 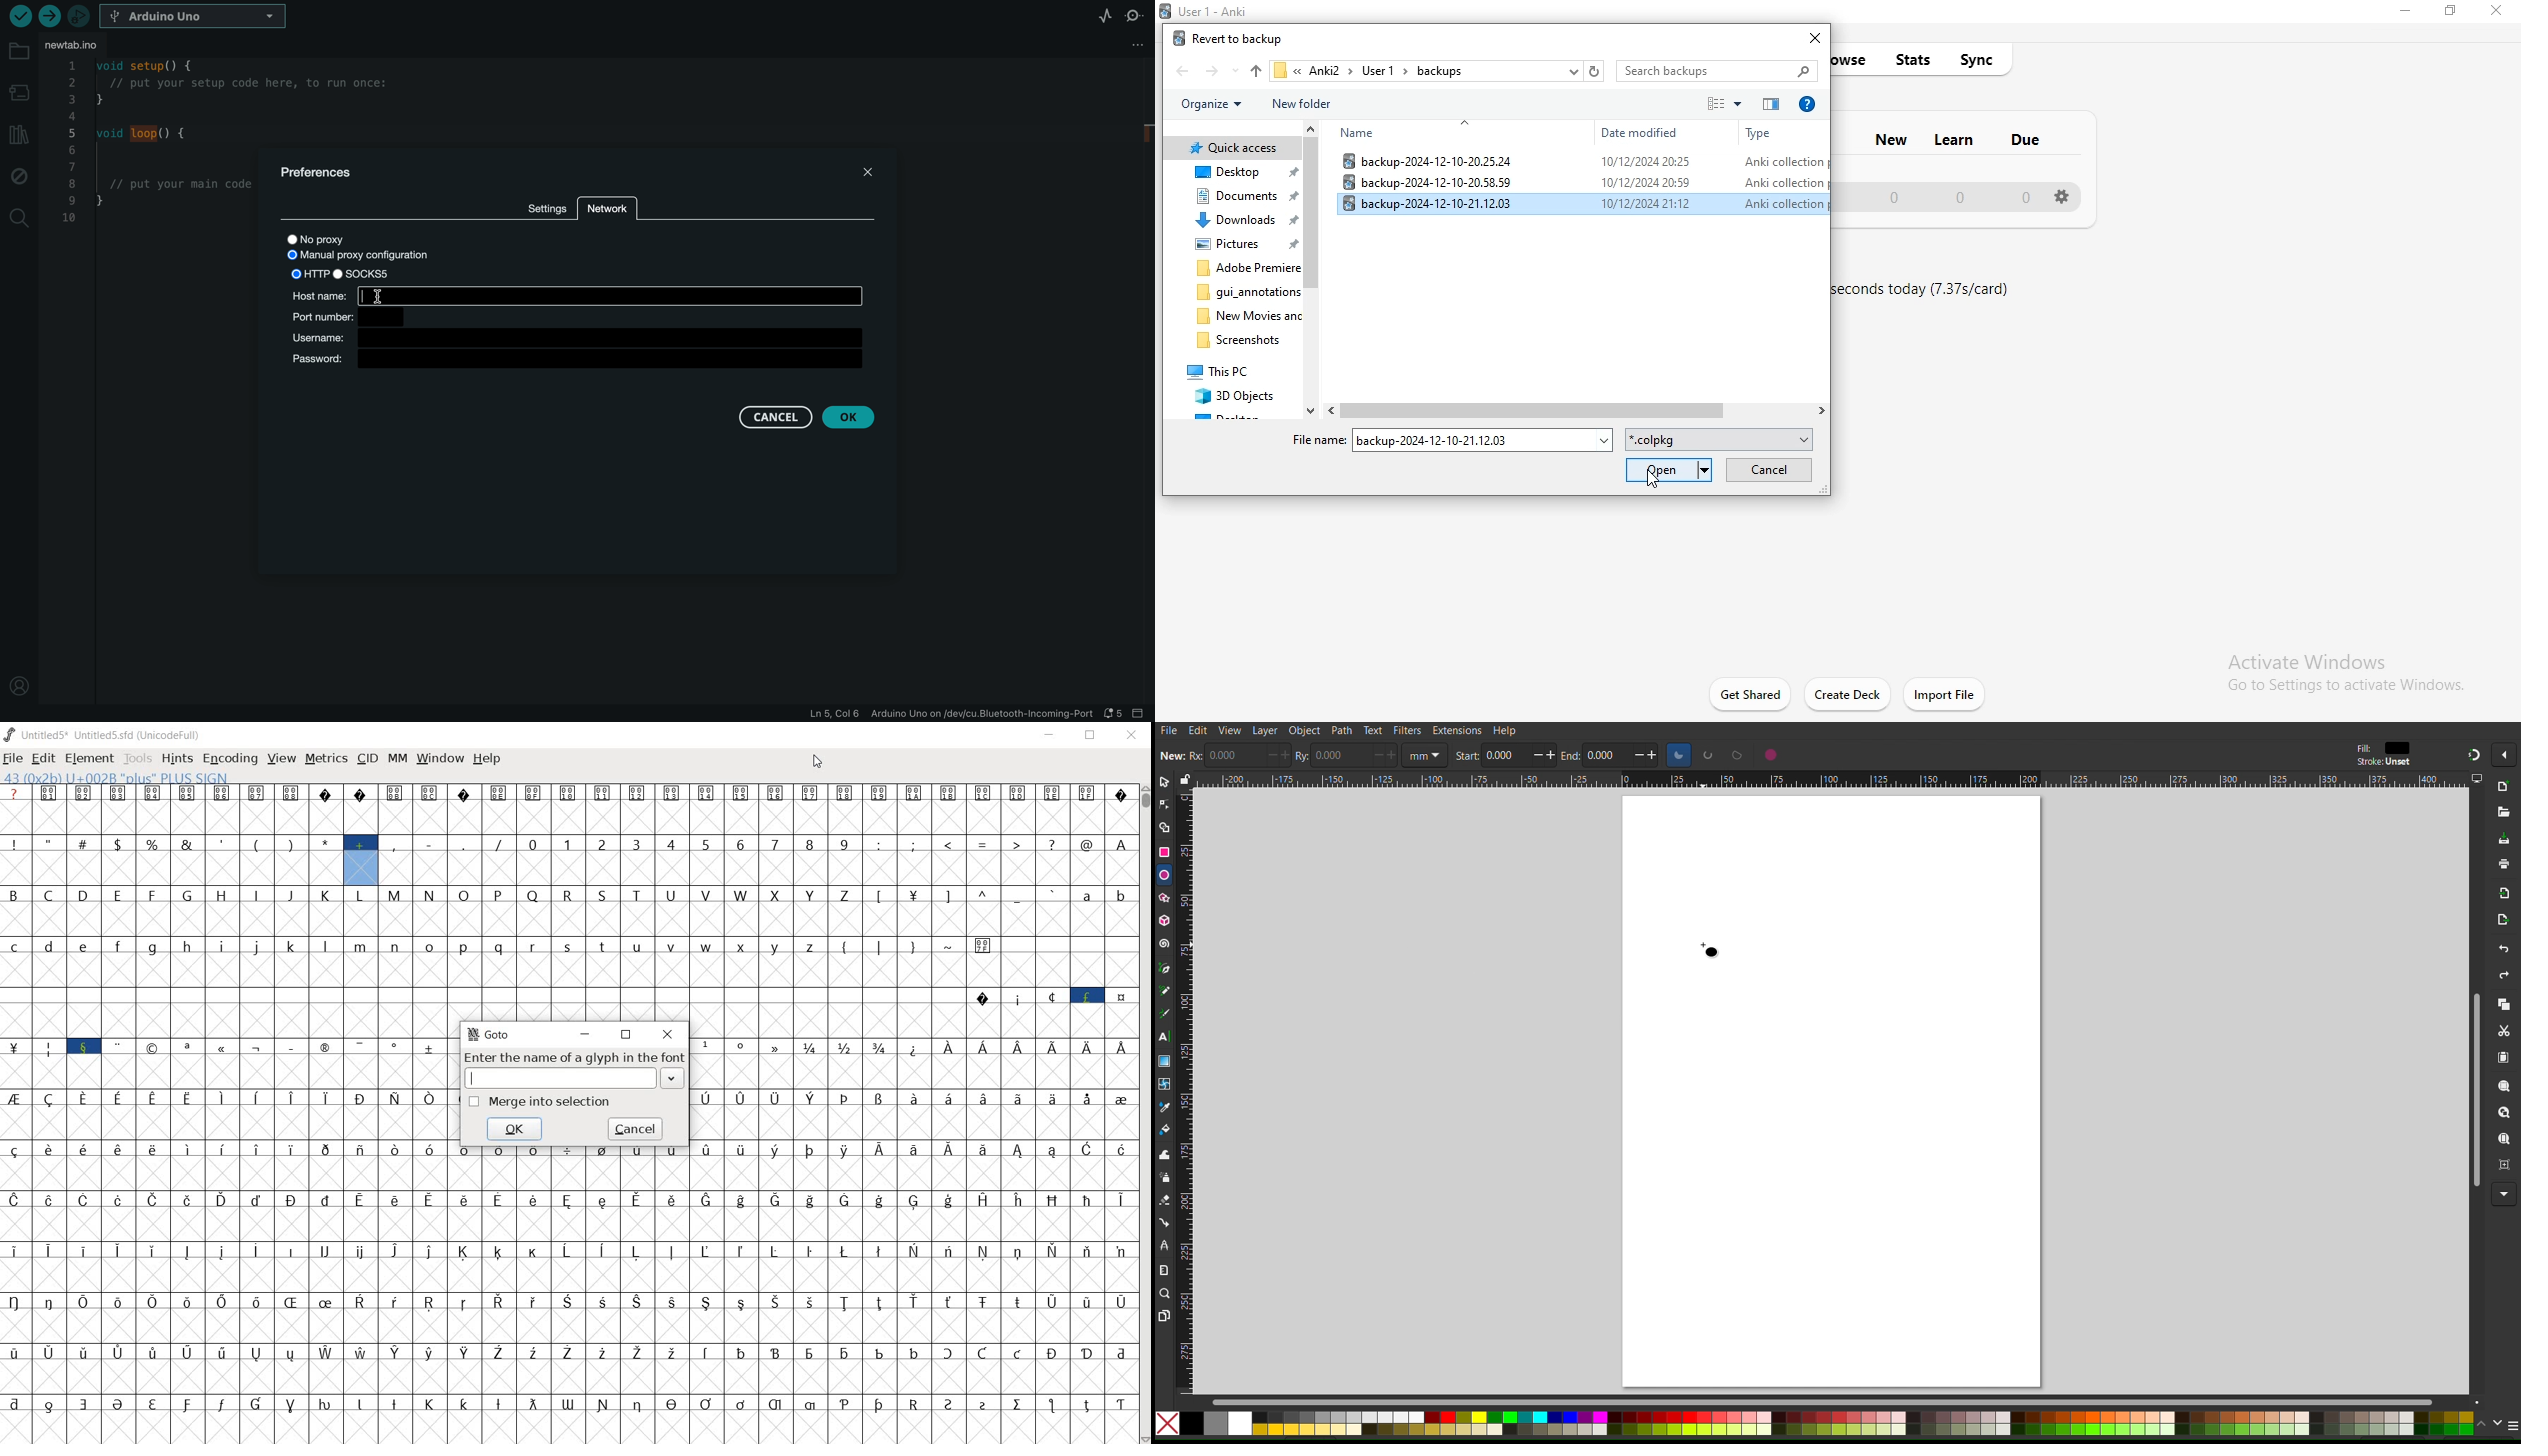 What do you see at coordinates (1183, 70) in the screenshot?
I see `file back` at bounding box center [1183, 70].